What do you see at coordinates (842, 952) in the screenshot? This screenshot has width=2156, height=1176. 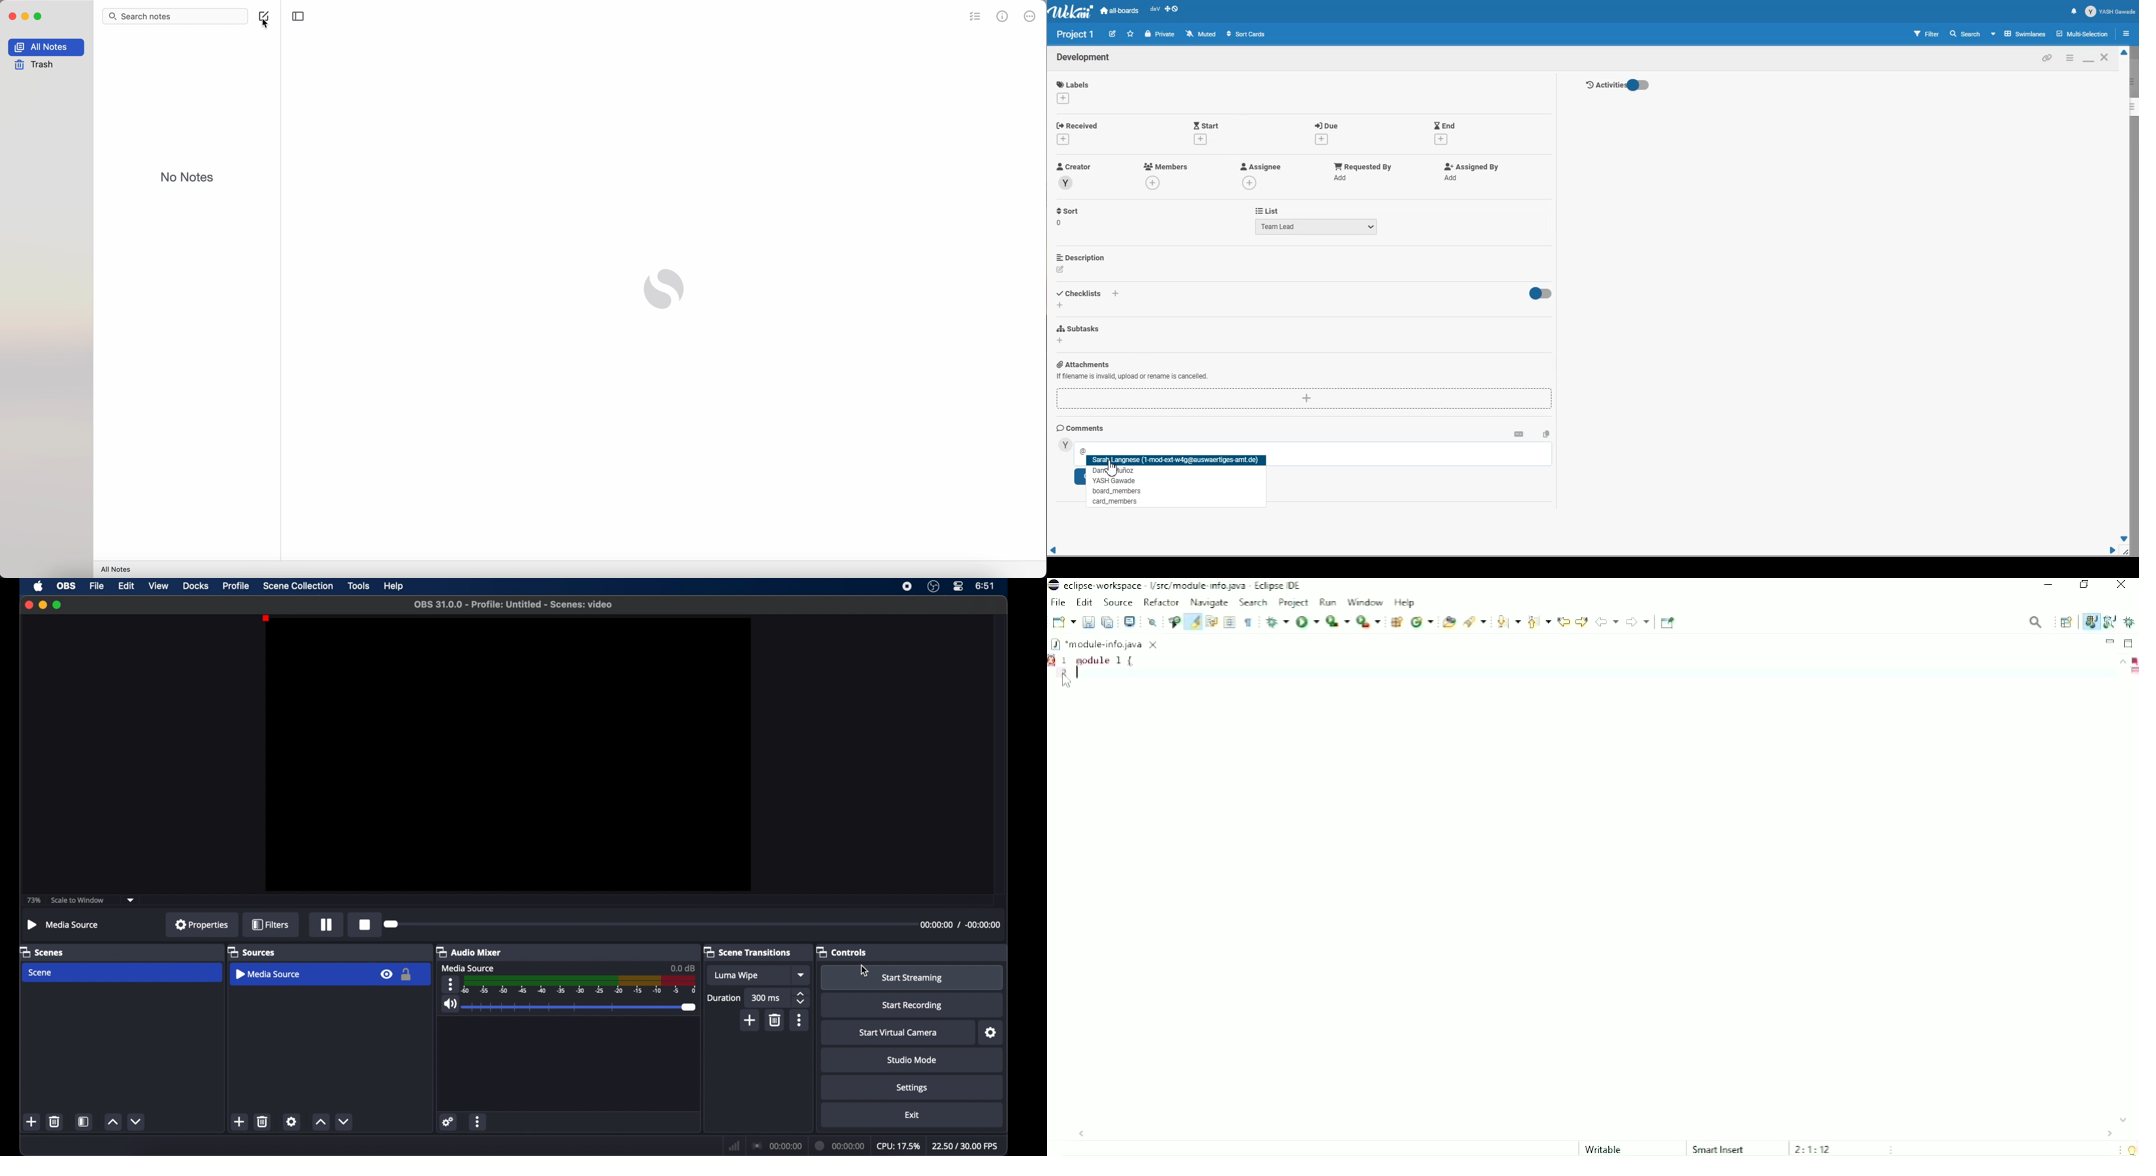 I see `controls` at bounding box center [842, 952].